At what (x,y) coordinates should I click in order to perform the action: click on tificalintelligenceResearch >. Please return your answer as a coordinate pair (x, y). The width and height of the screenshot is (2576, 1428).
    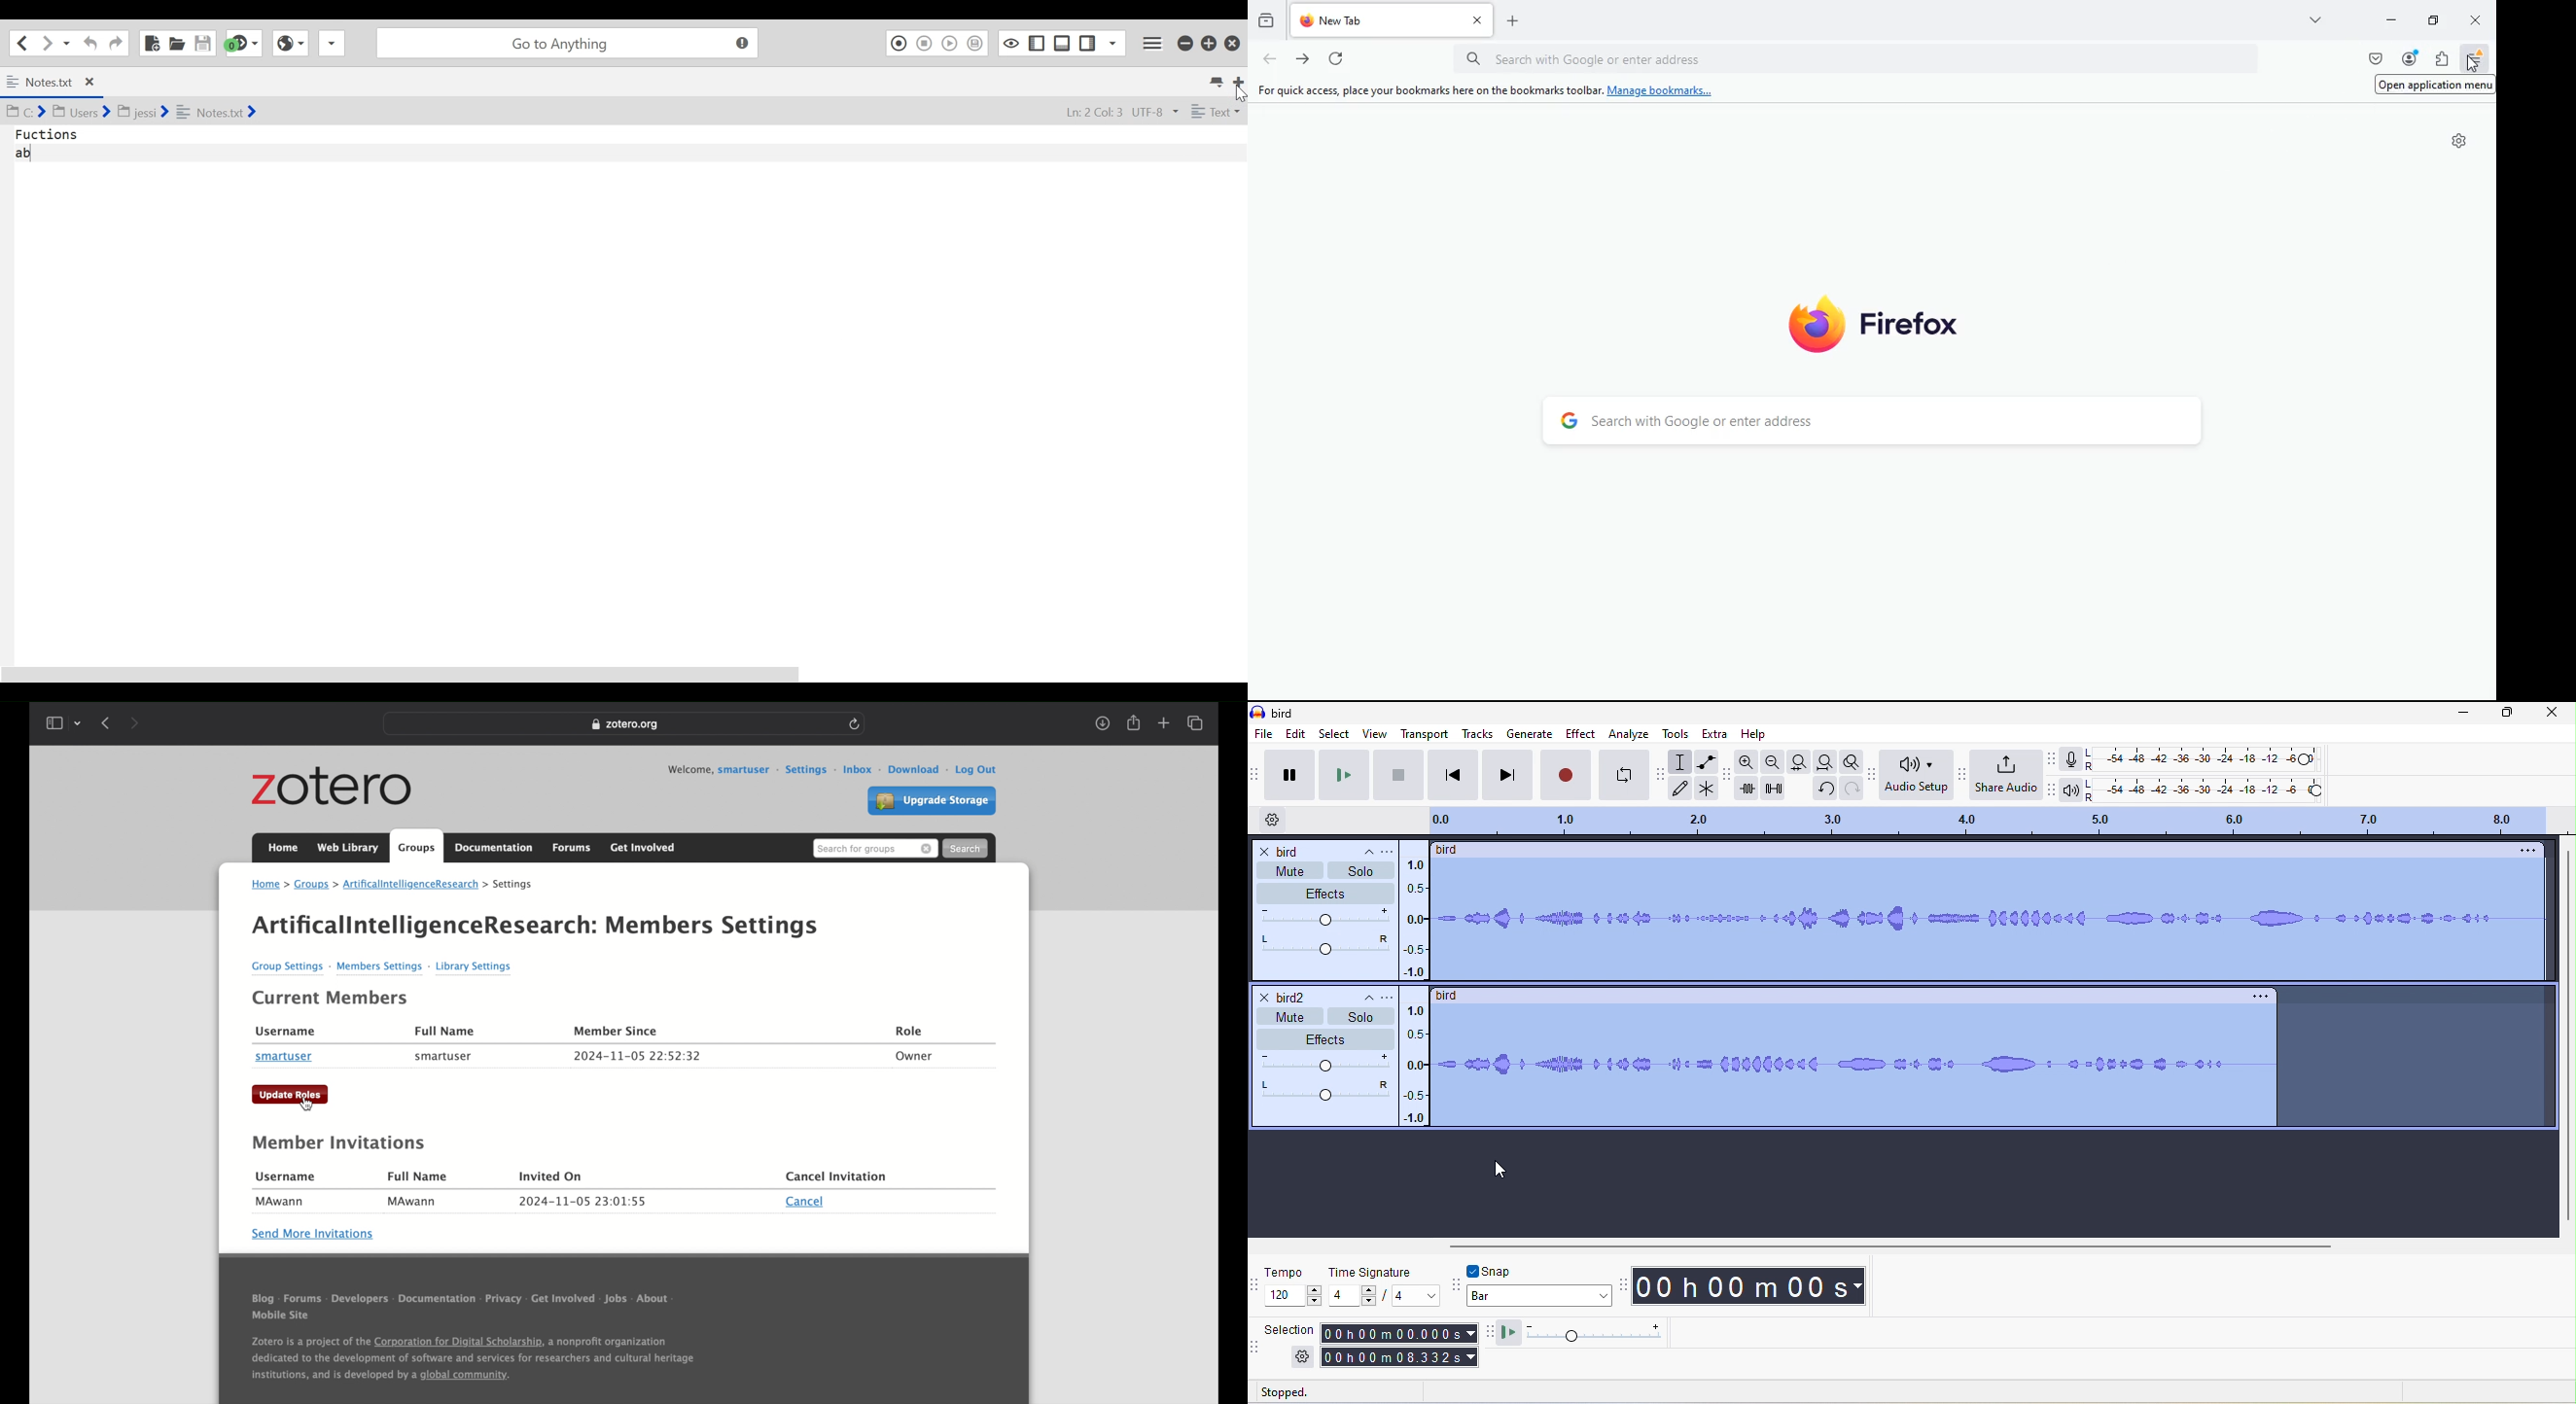
    Looking at the image, I should click on (424, 882).